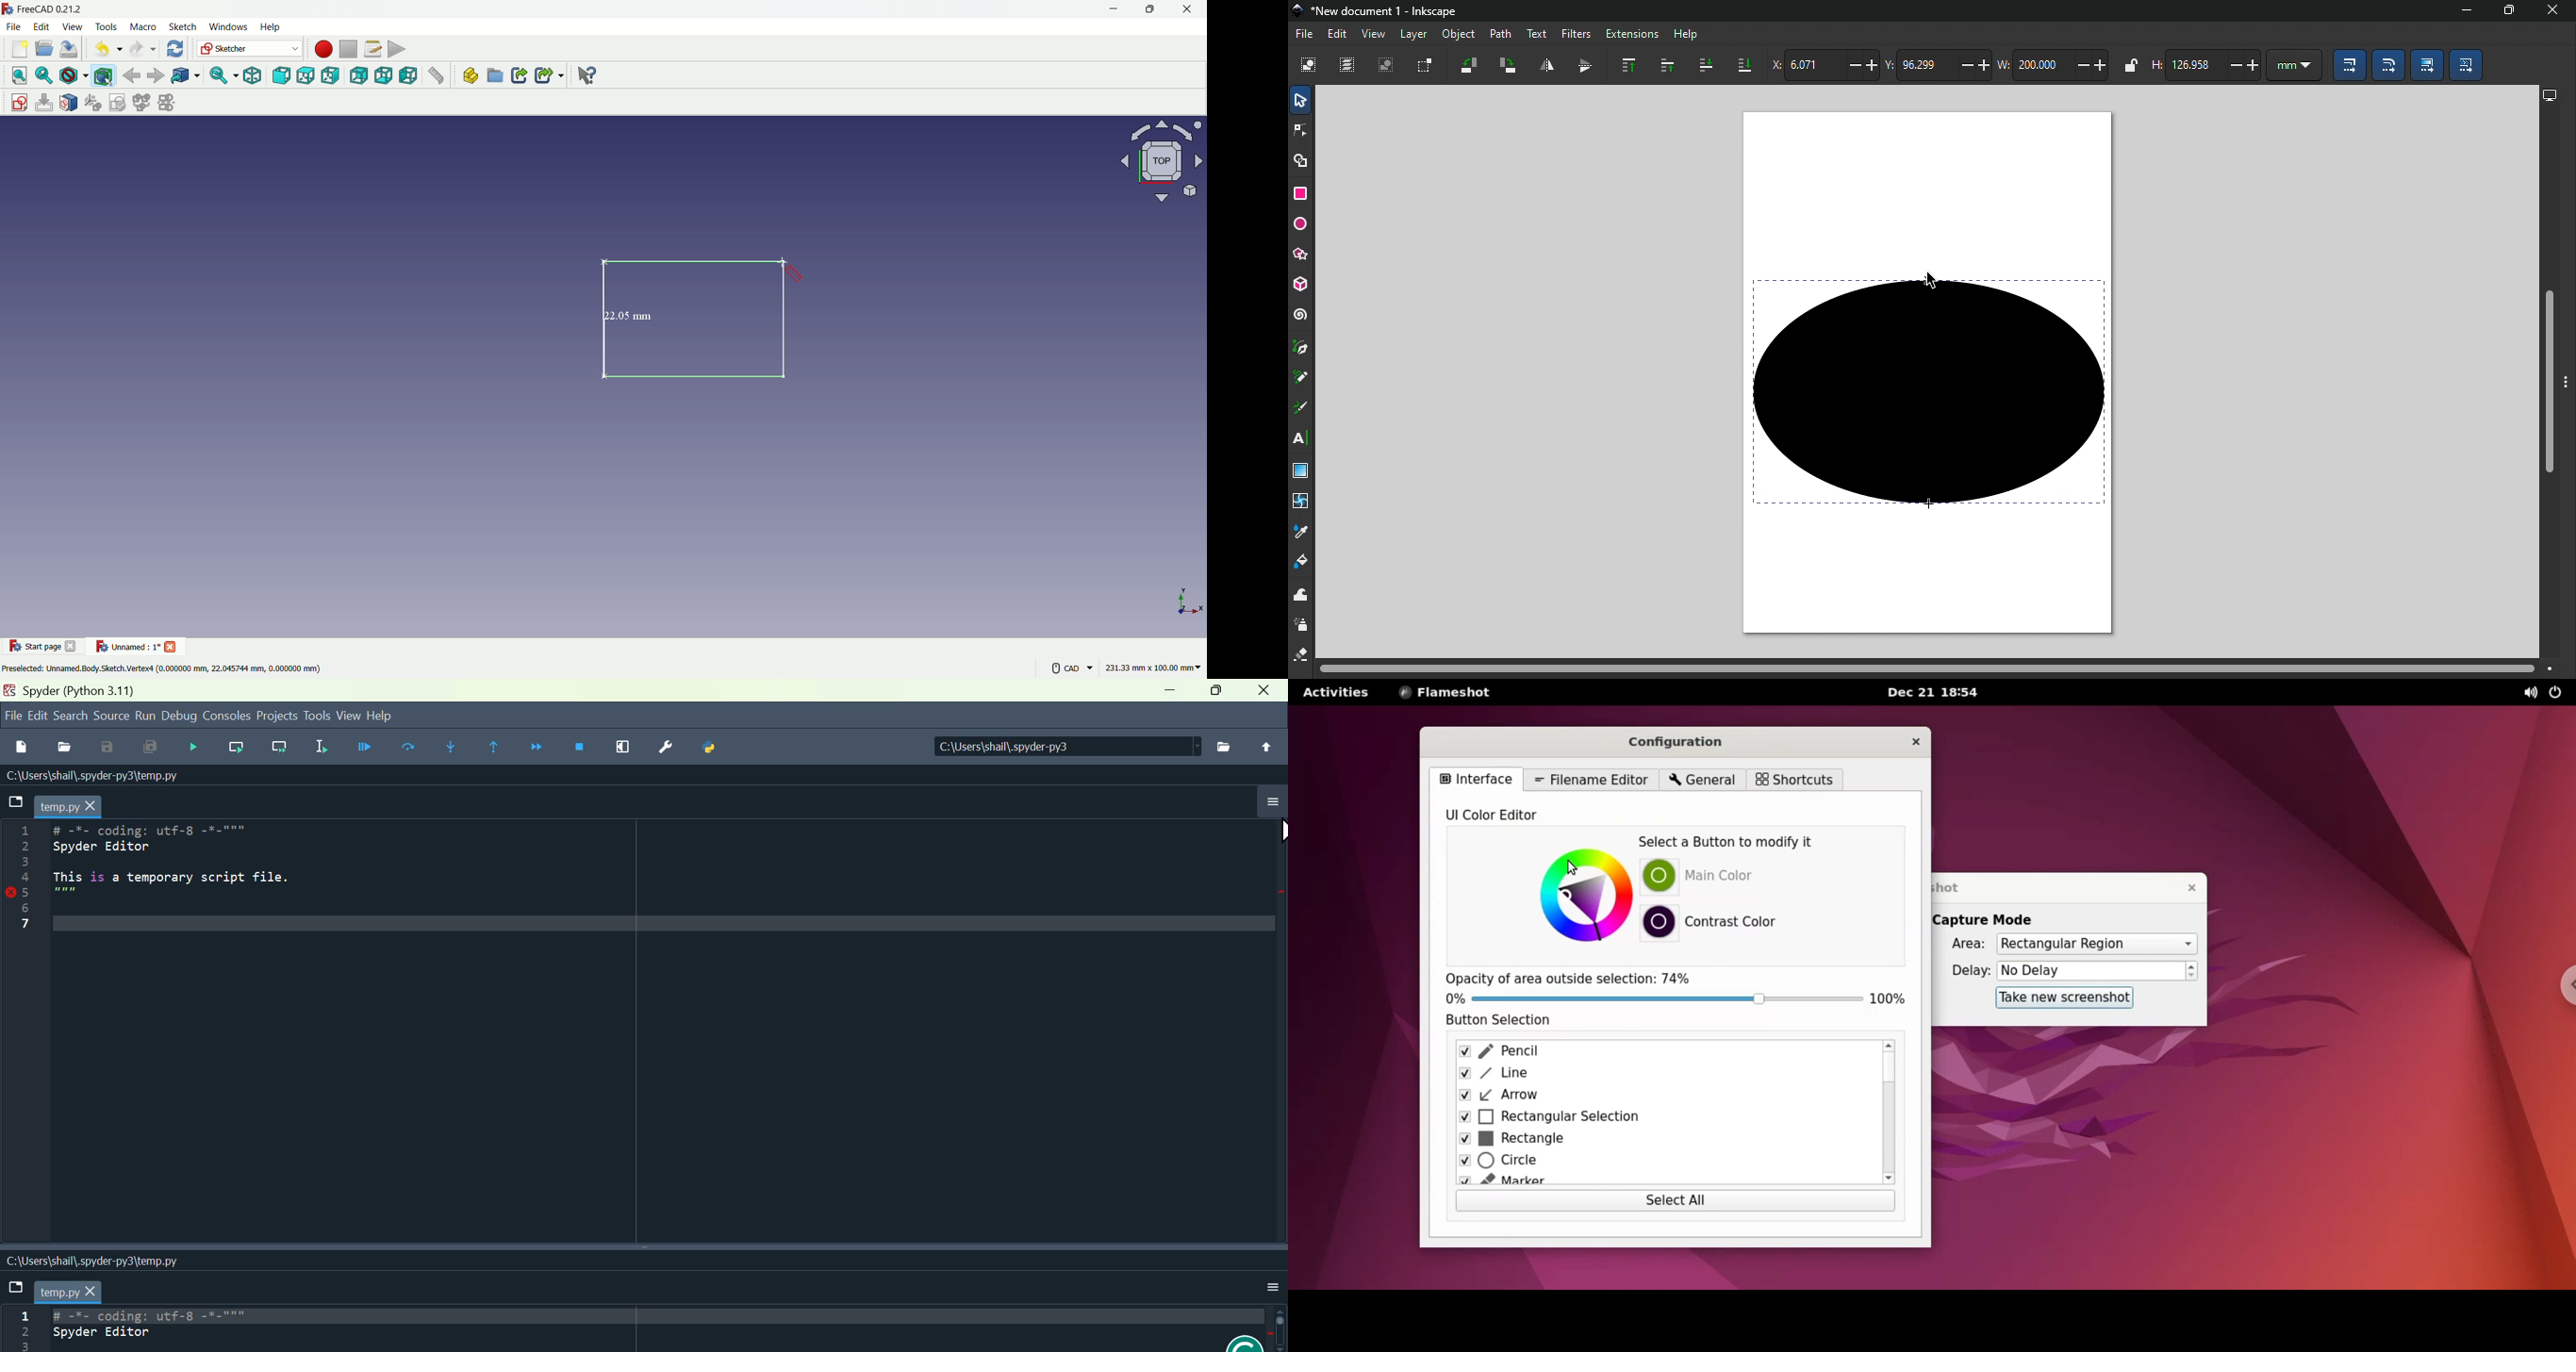  What do you see at coordinates (2187, 888) in the screenshot?
I see `close` at bounding box center [2187, 888].